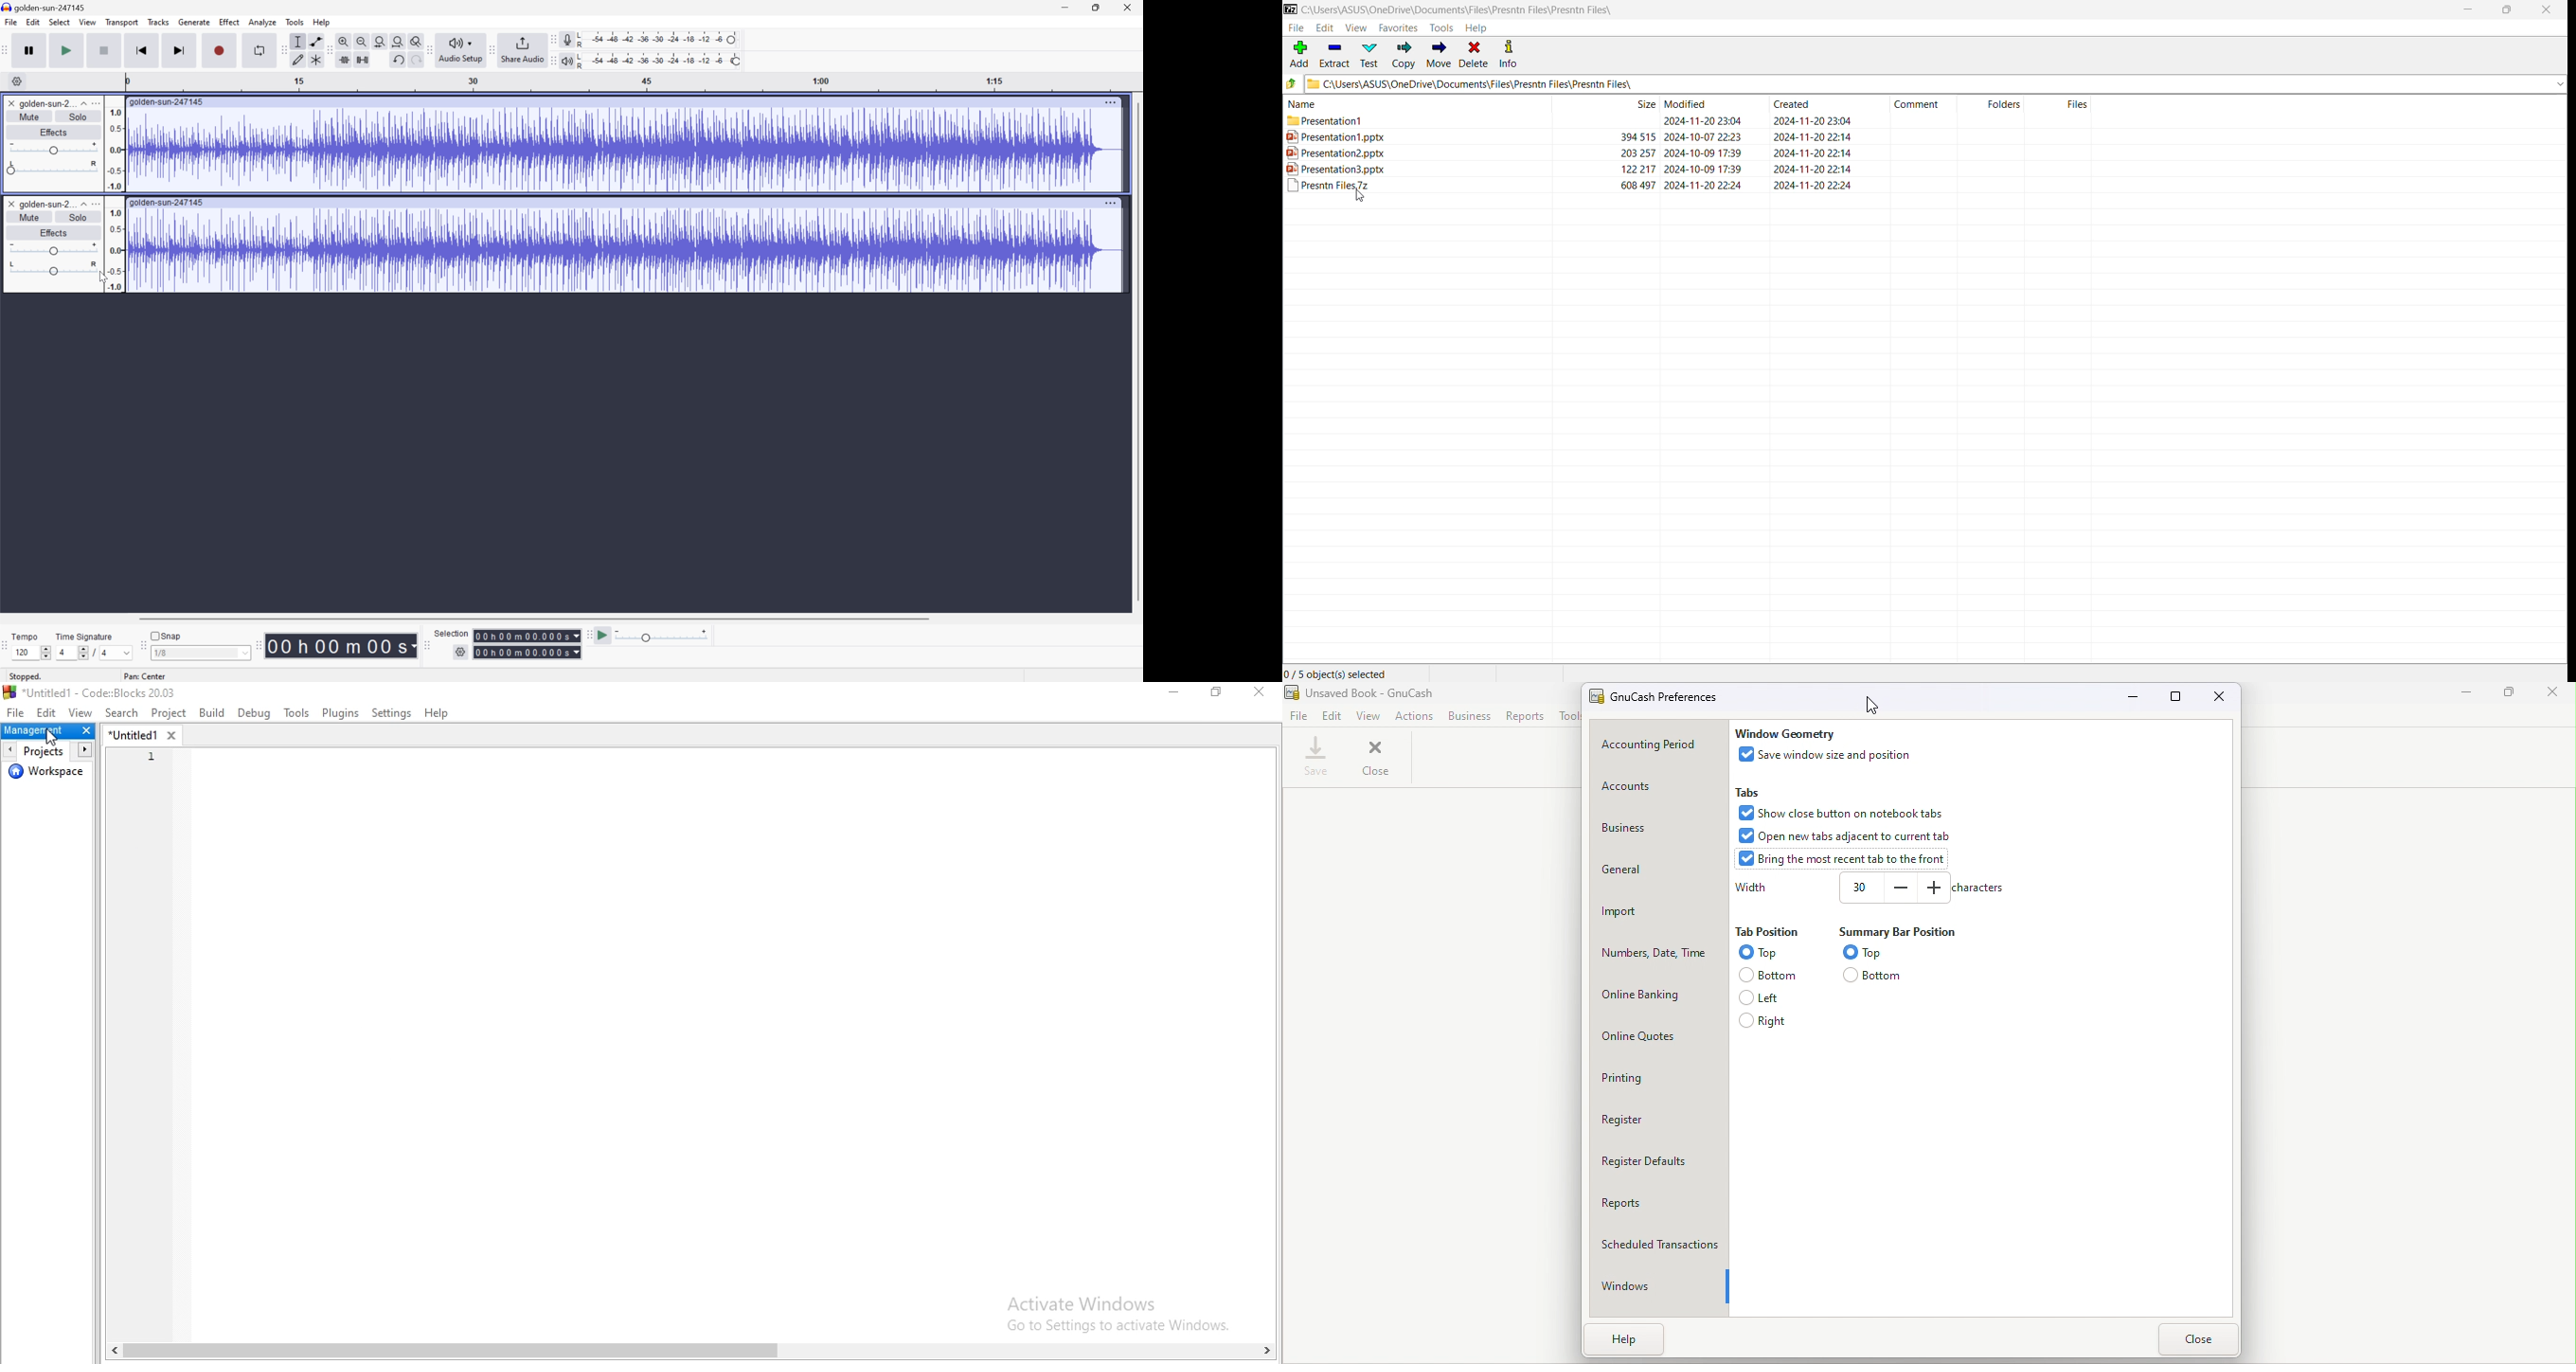 The width and height of the screenshot is (2576, 1372). Describe the element at coordinates (1657, 869) in the screenshot. I see `General` at that location.